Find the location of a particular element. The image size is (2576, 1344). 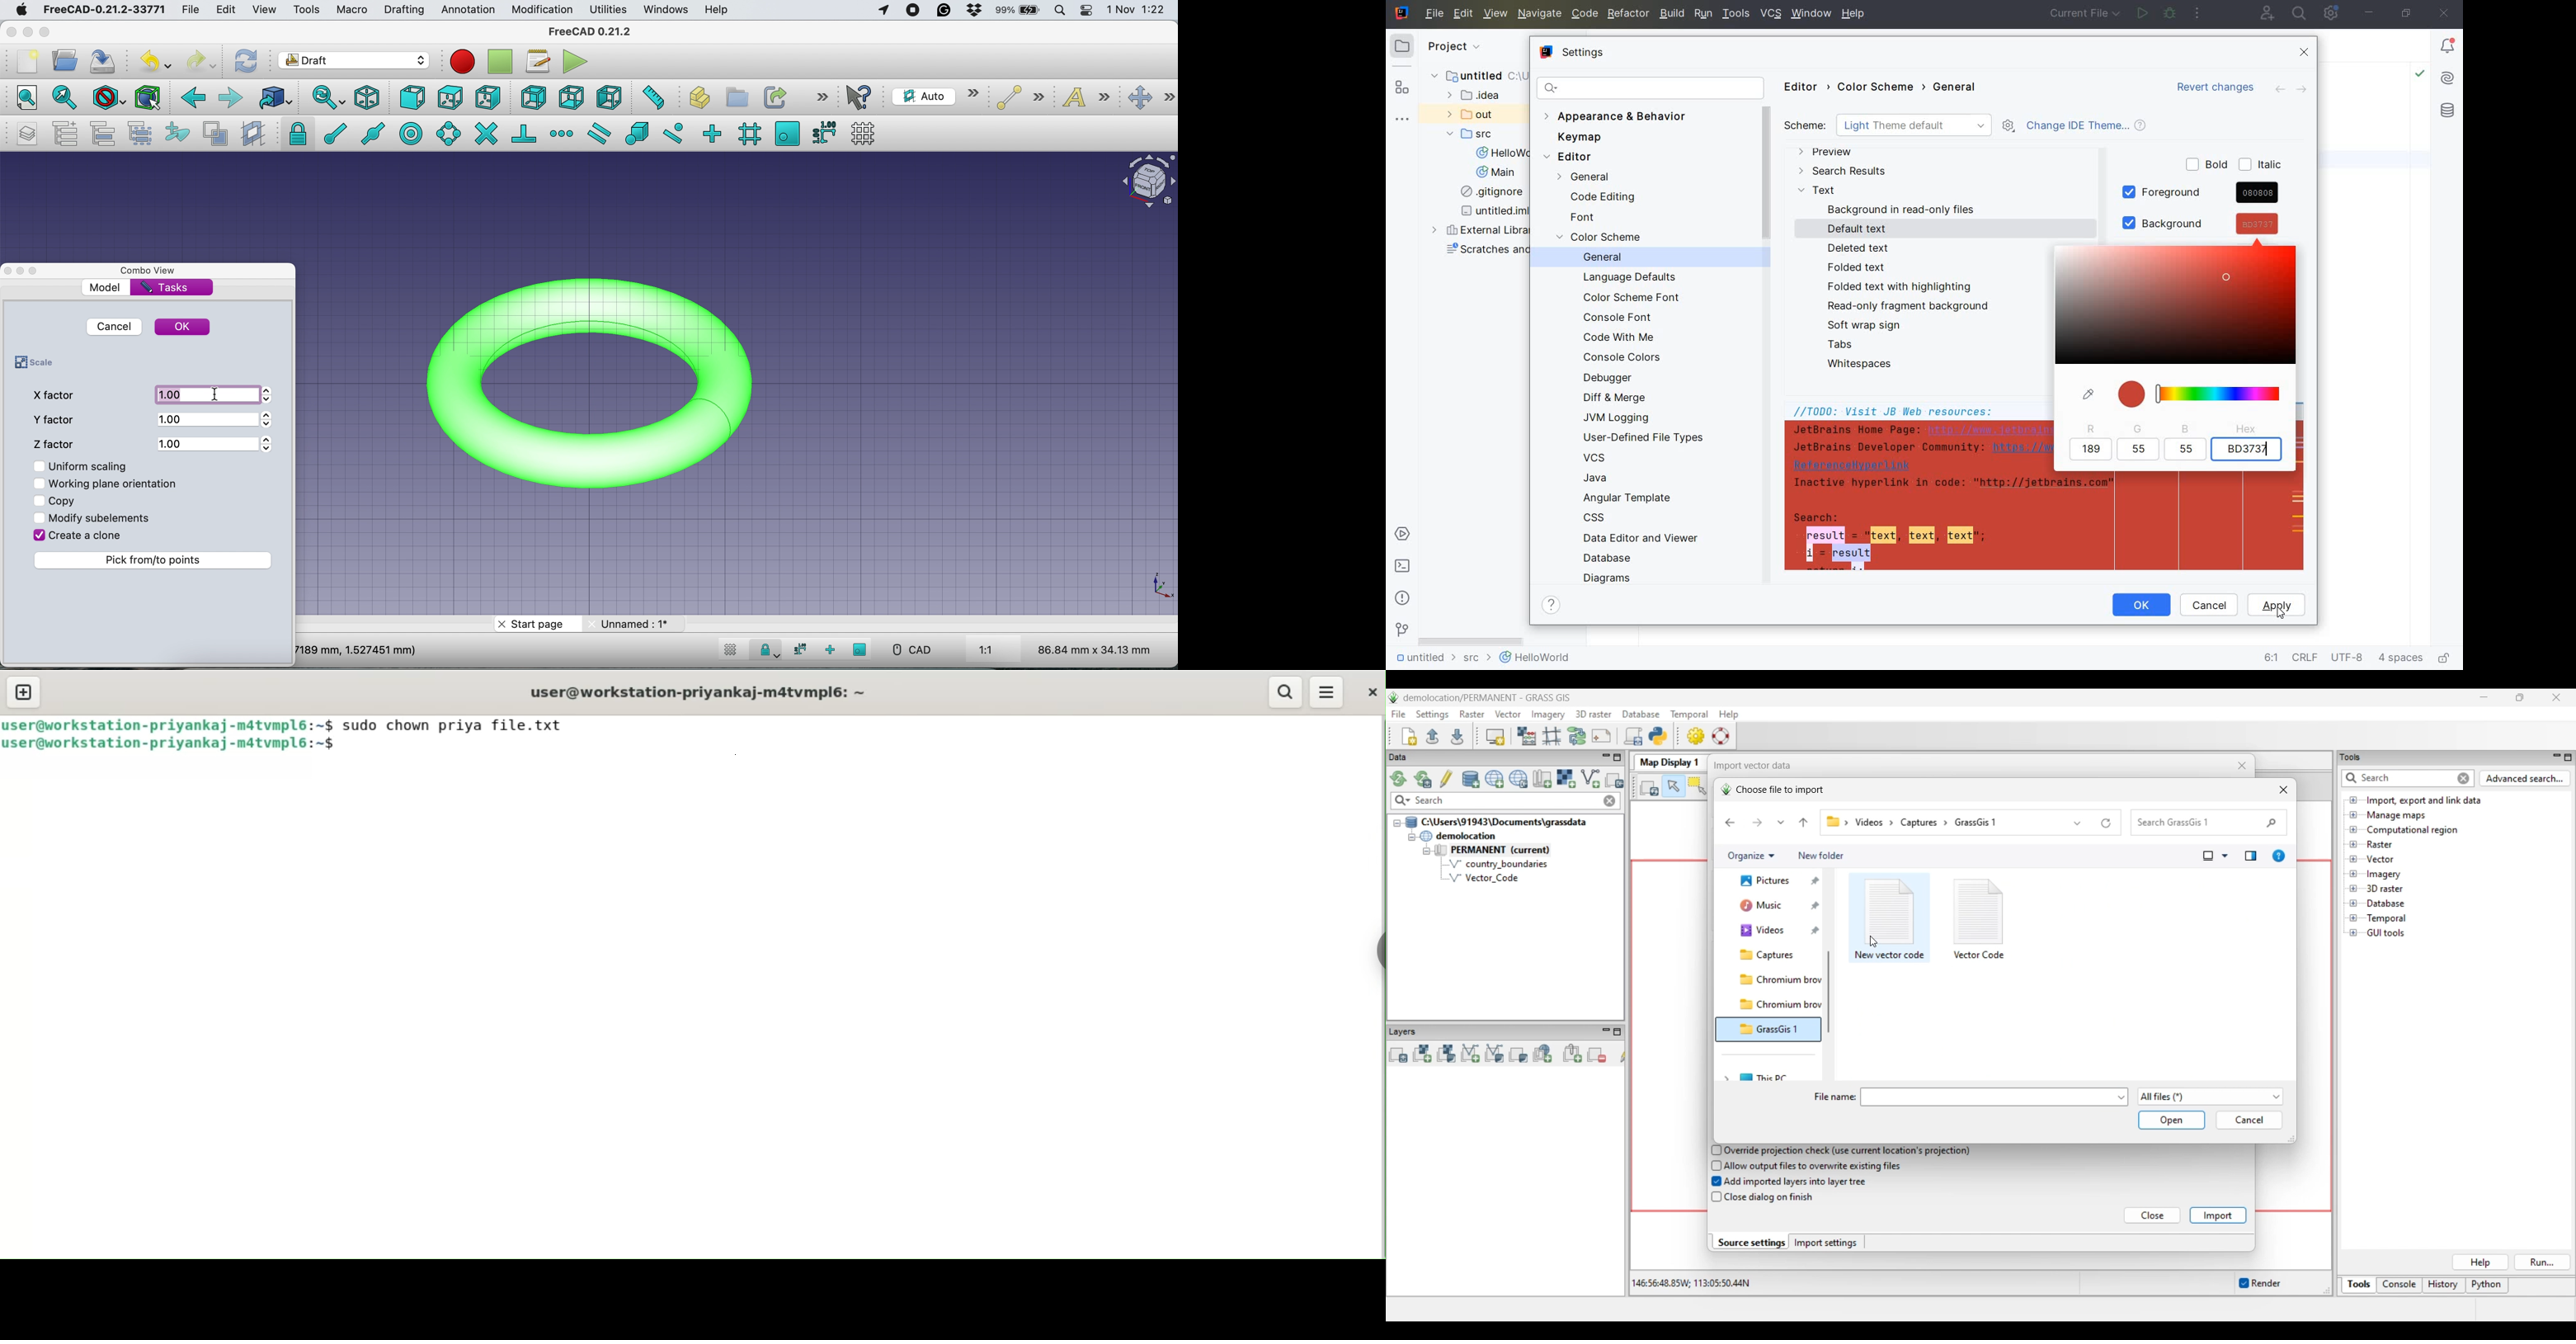

country_boundaries is located at coordinates (1499, 864).